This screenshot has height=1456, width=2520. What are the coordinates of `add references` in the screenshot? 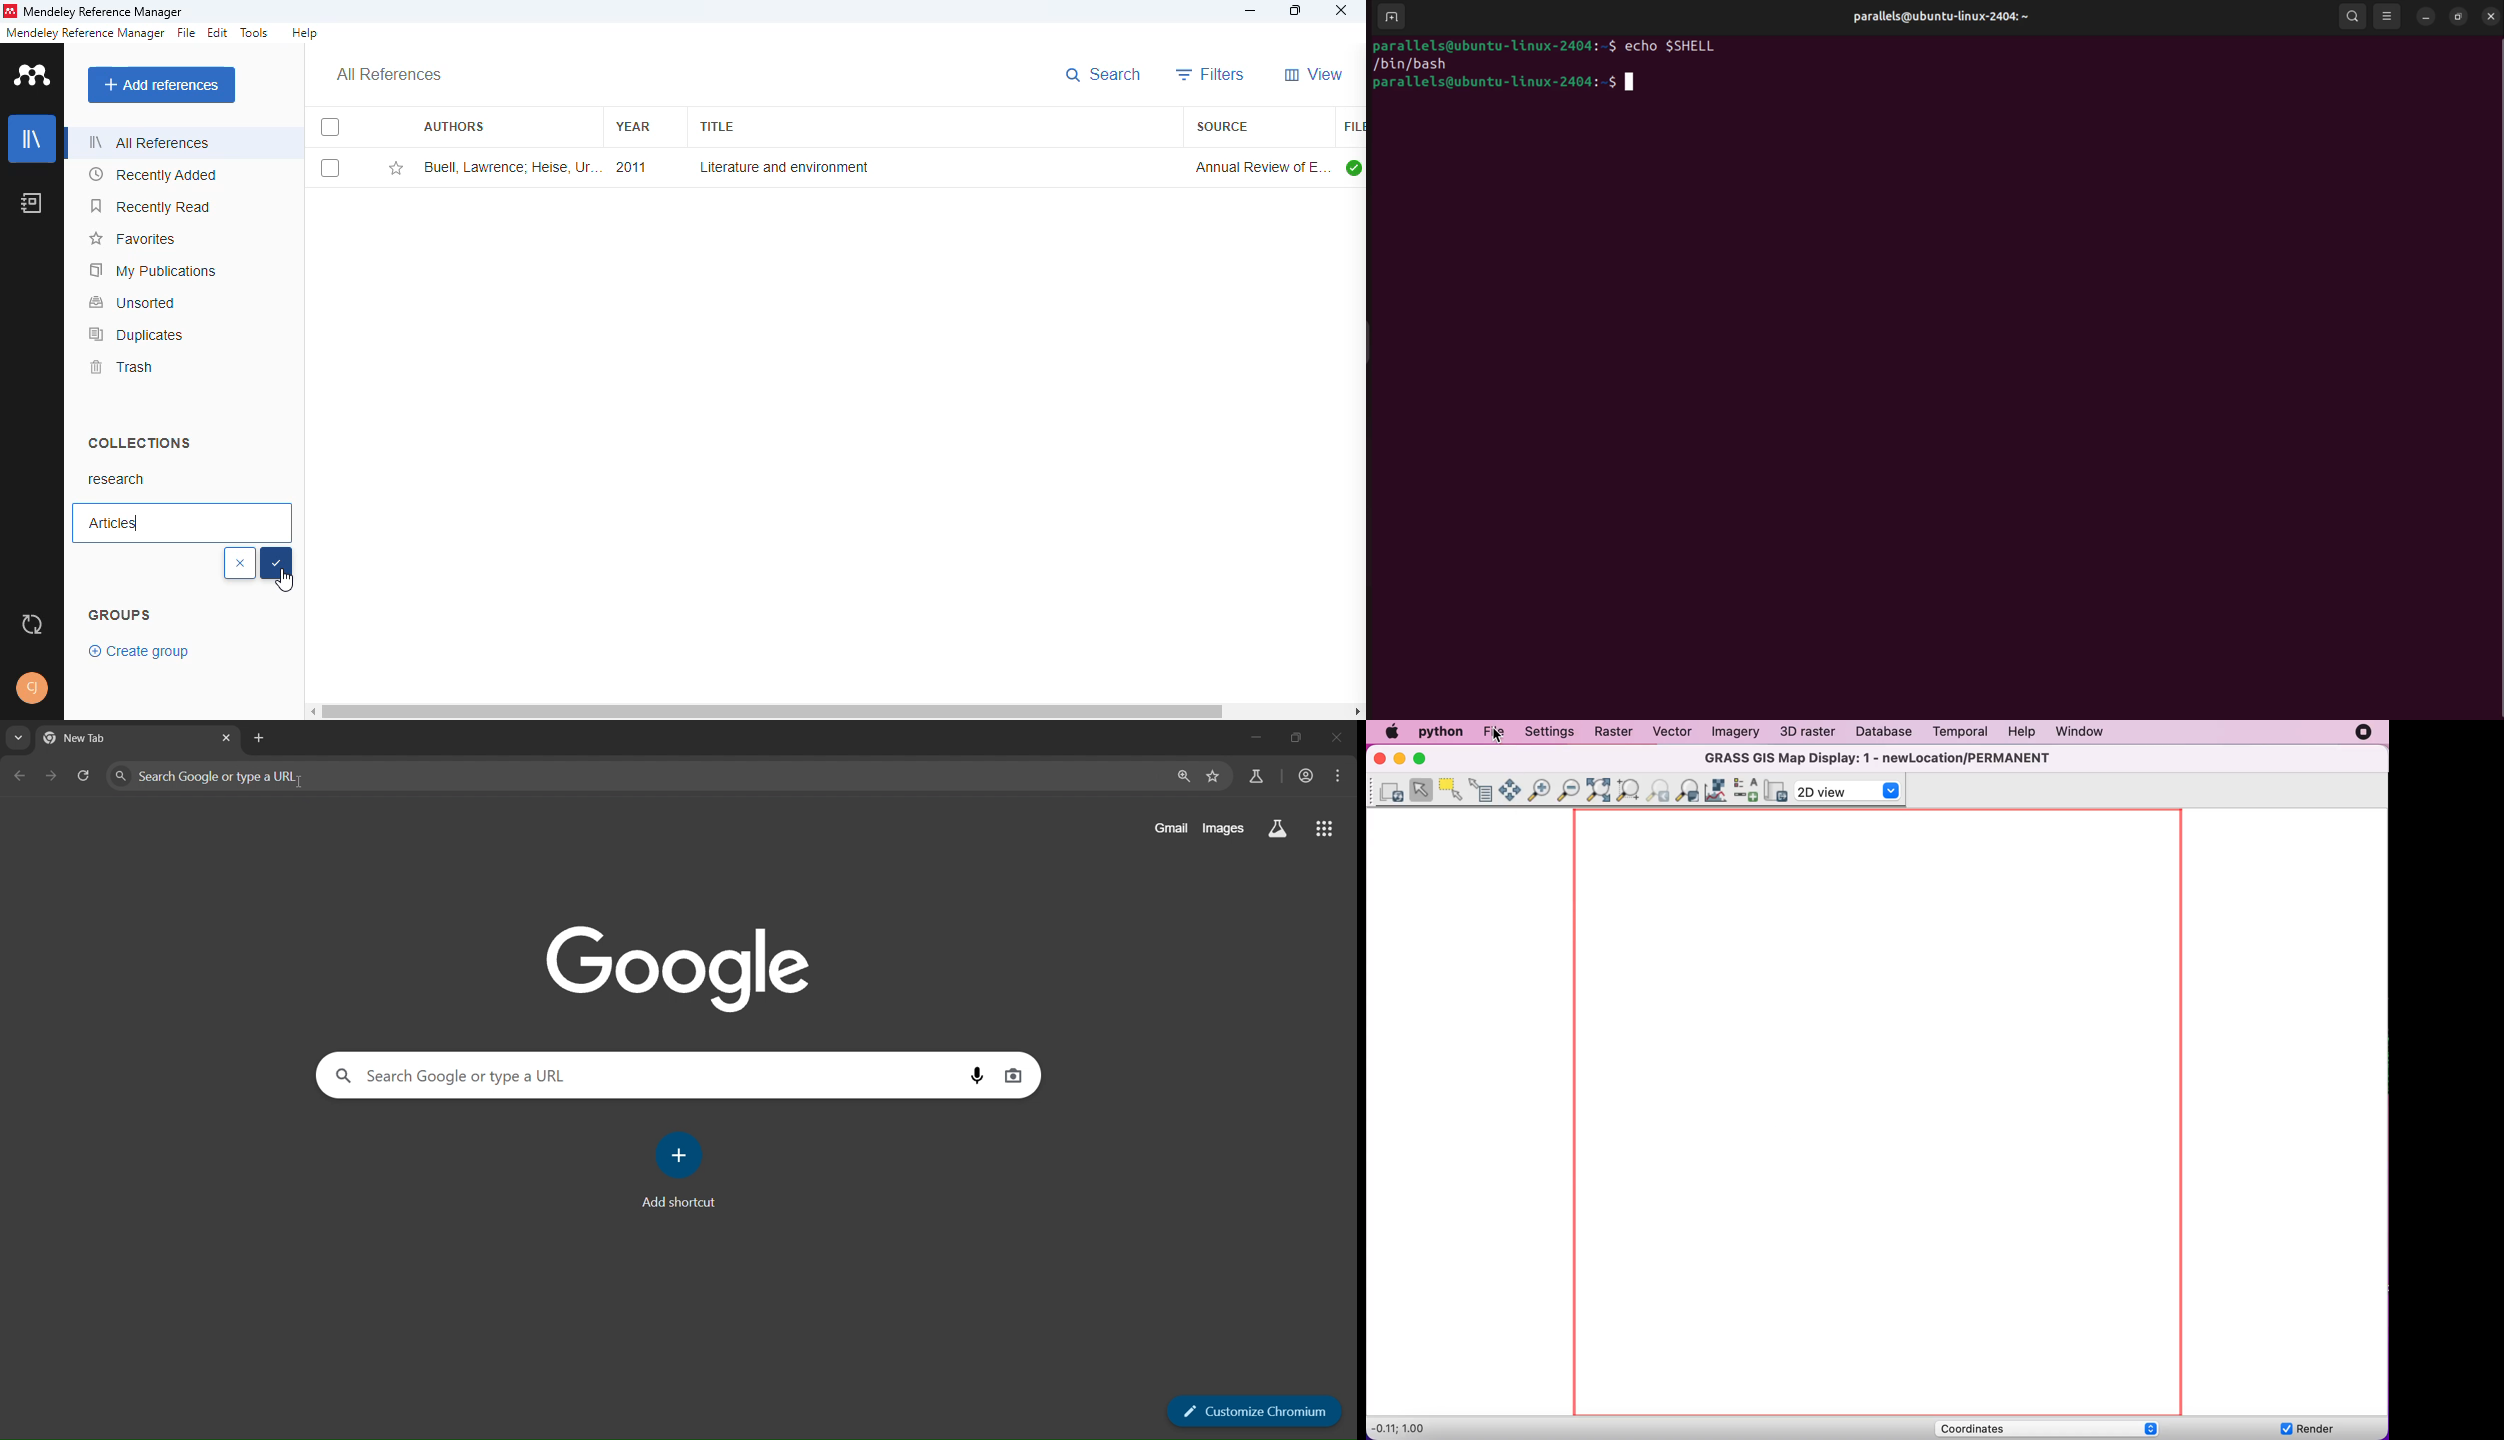 It's located at (161, 85).